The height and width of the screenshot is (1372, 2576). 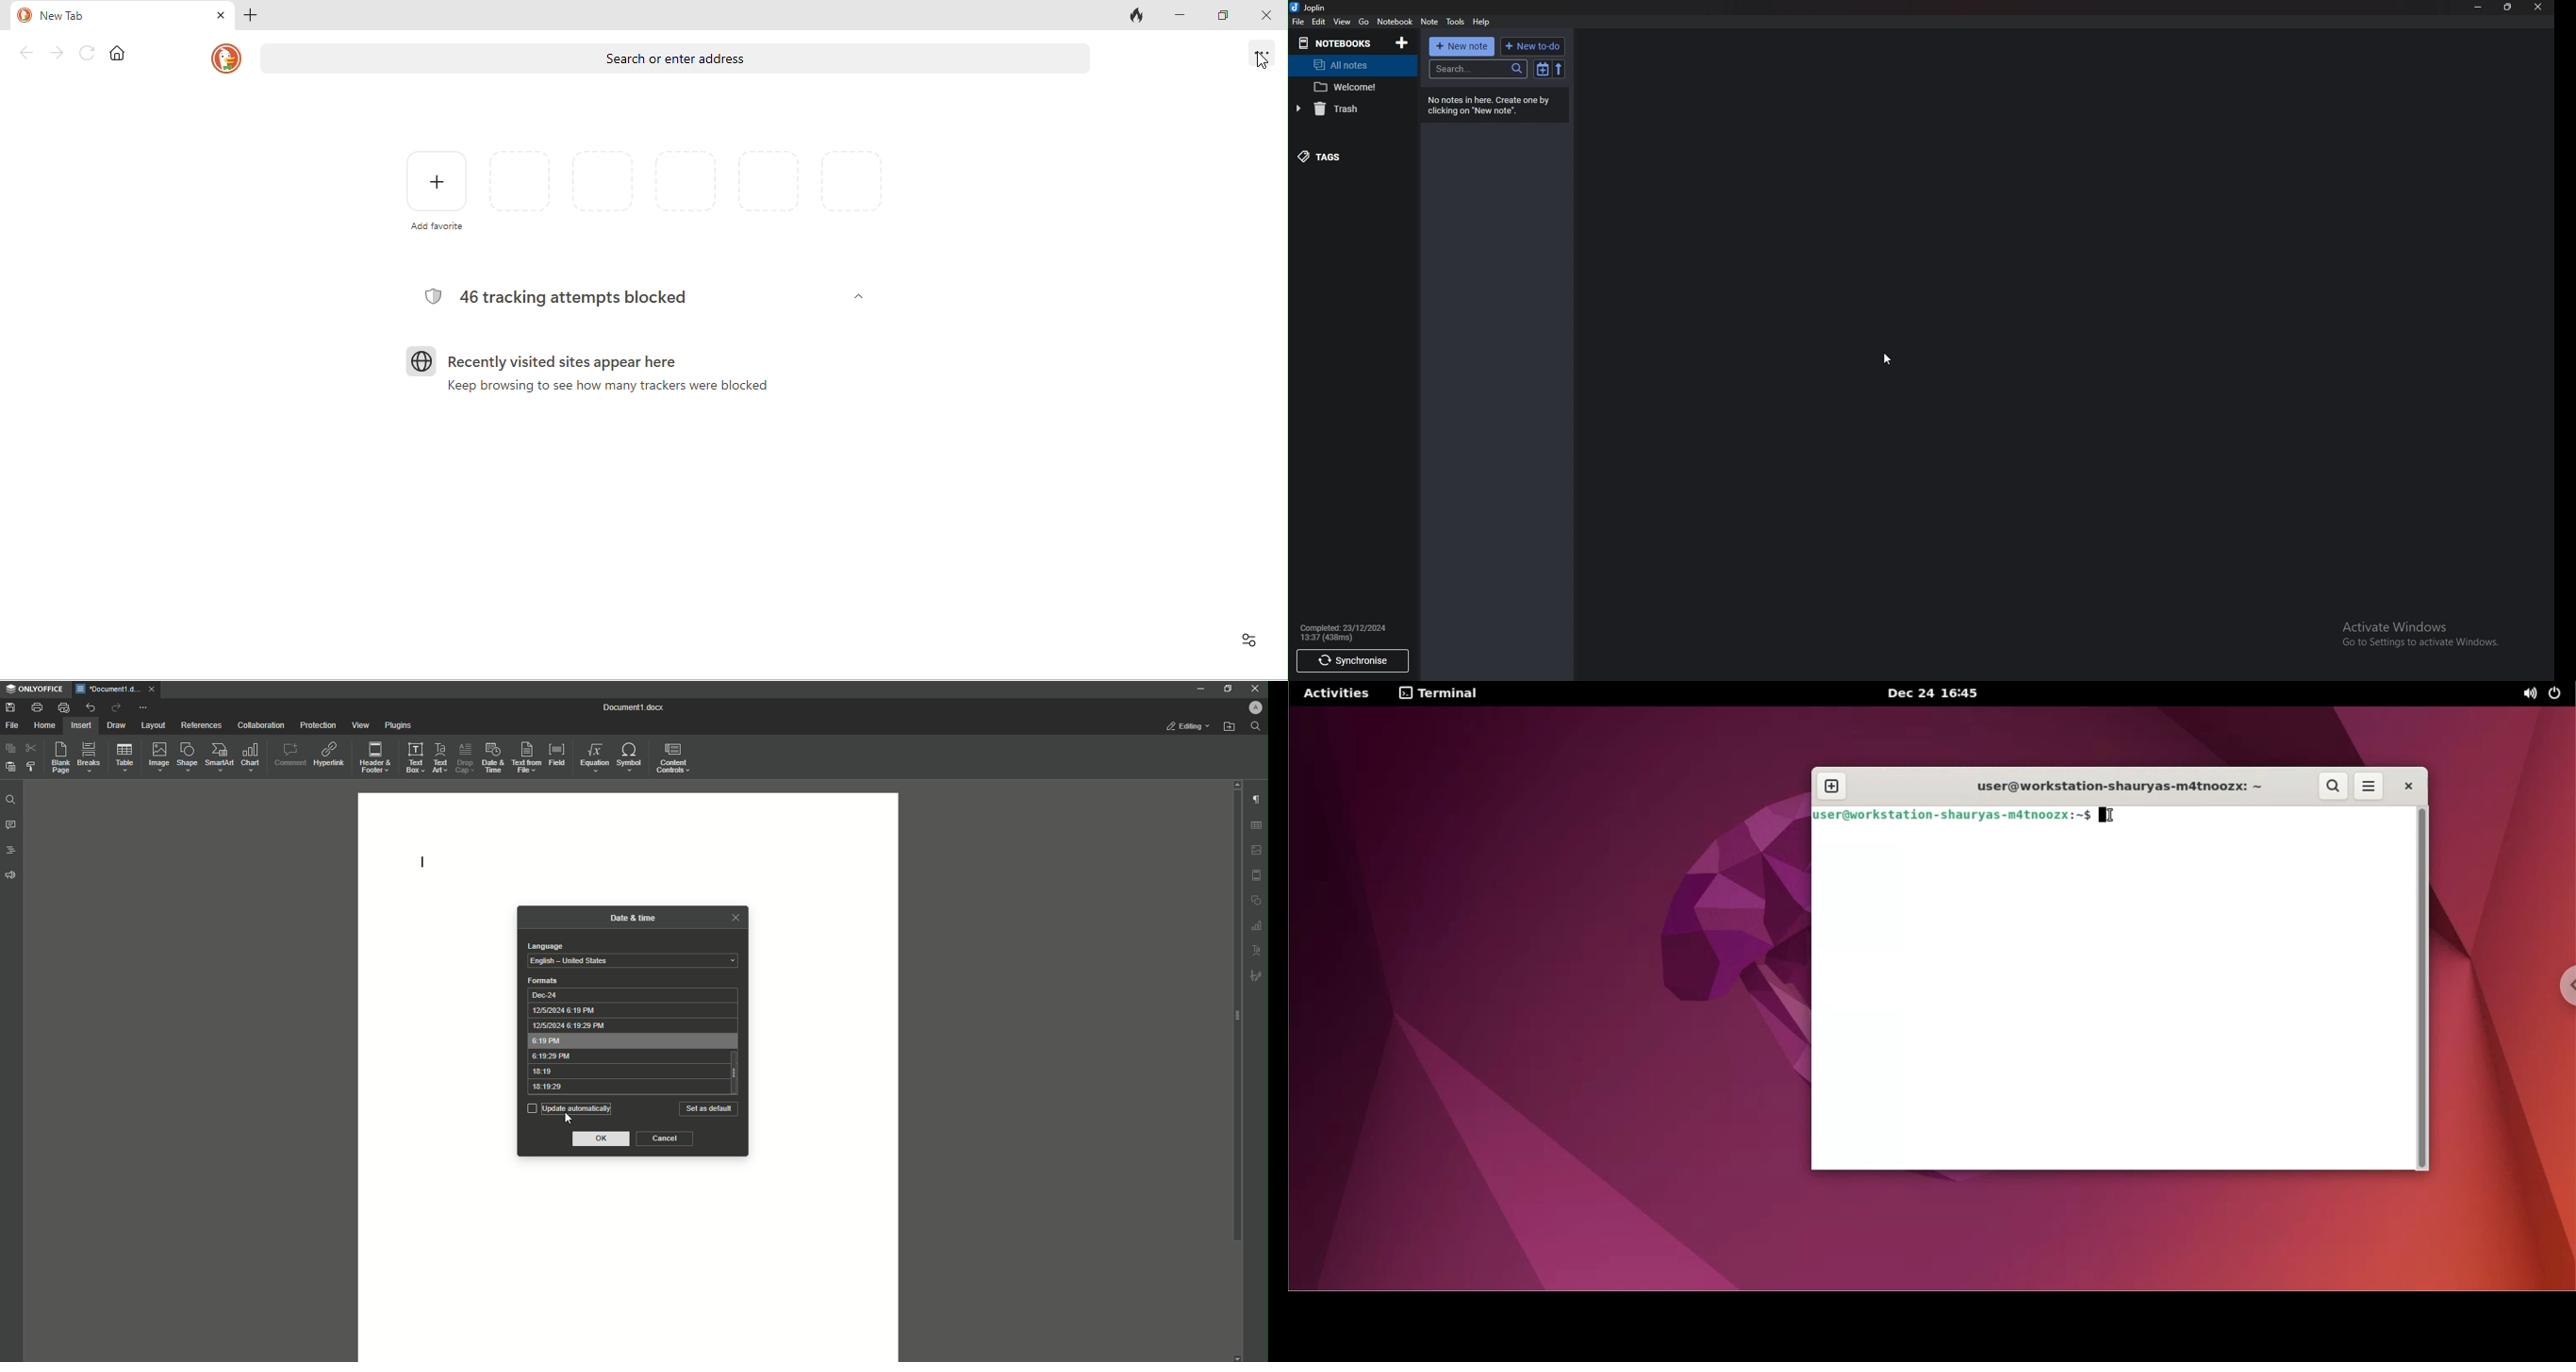 I want to click on Draw, so click(x=117, y=725).